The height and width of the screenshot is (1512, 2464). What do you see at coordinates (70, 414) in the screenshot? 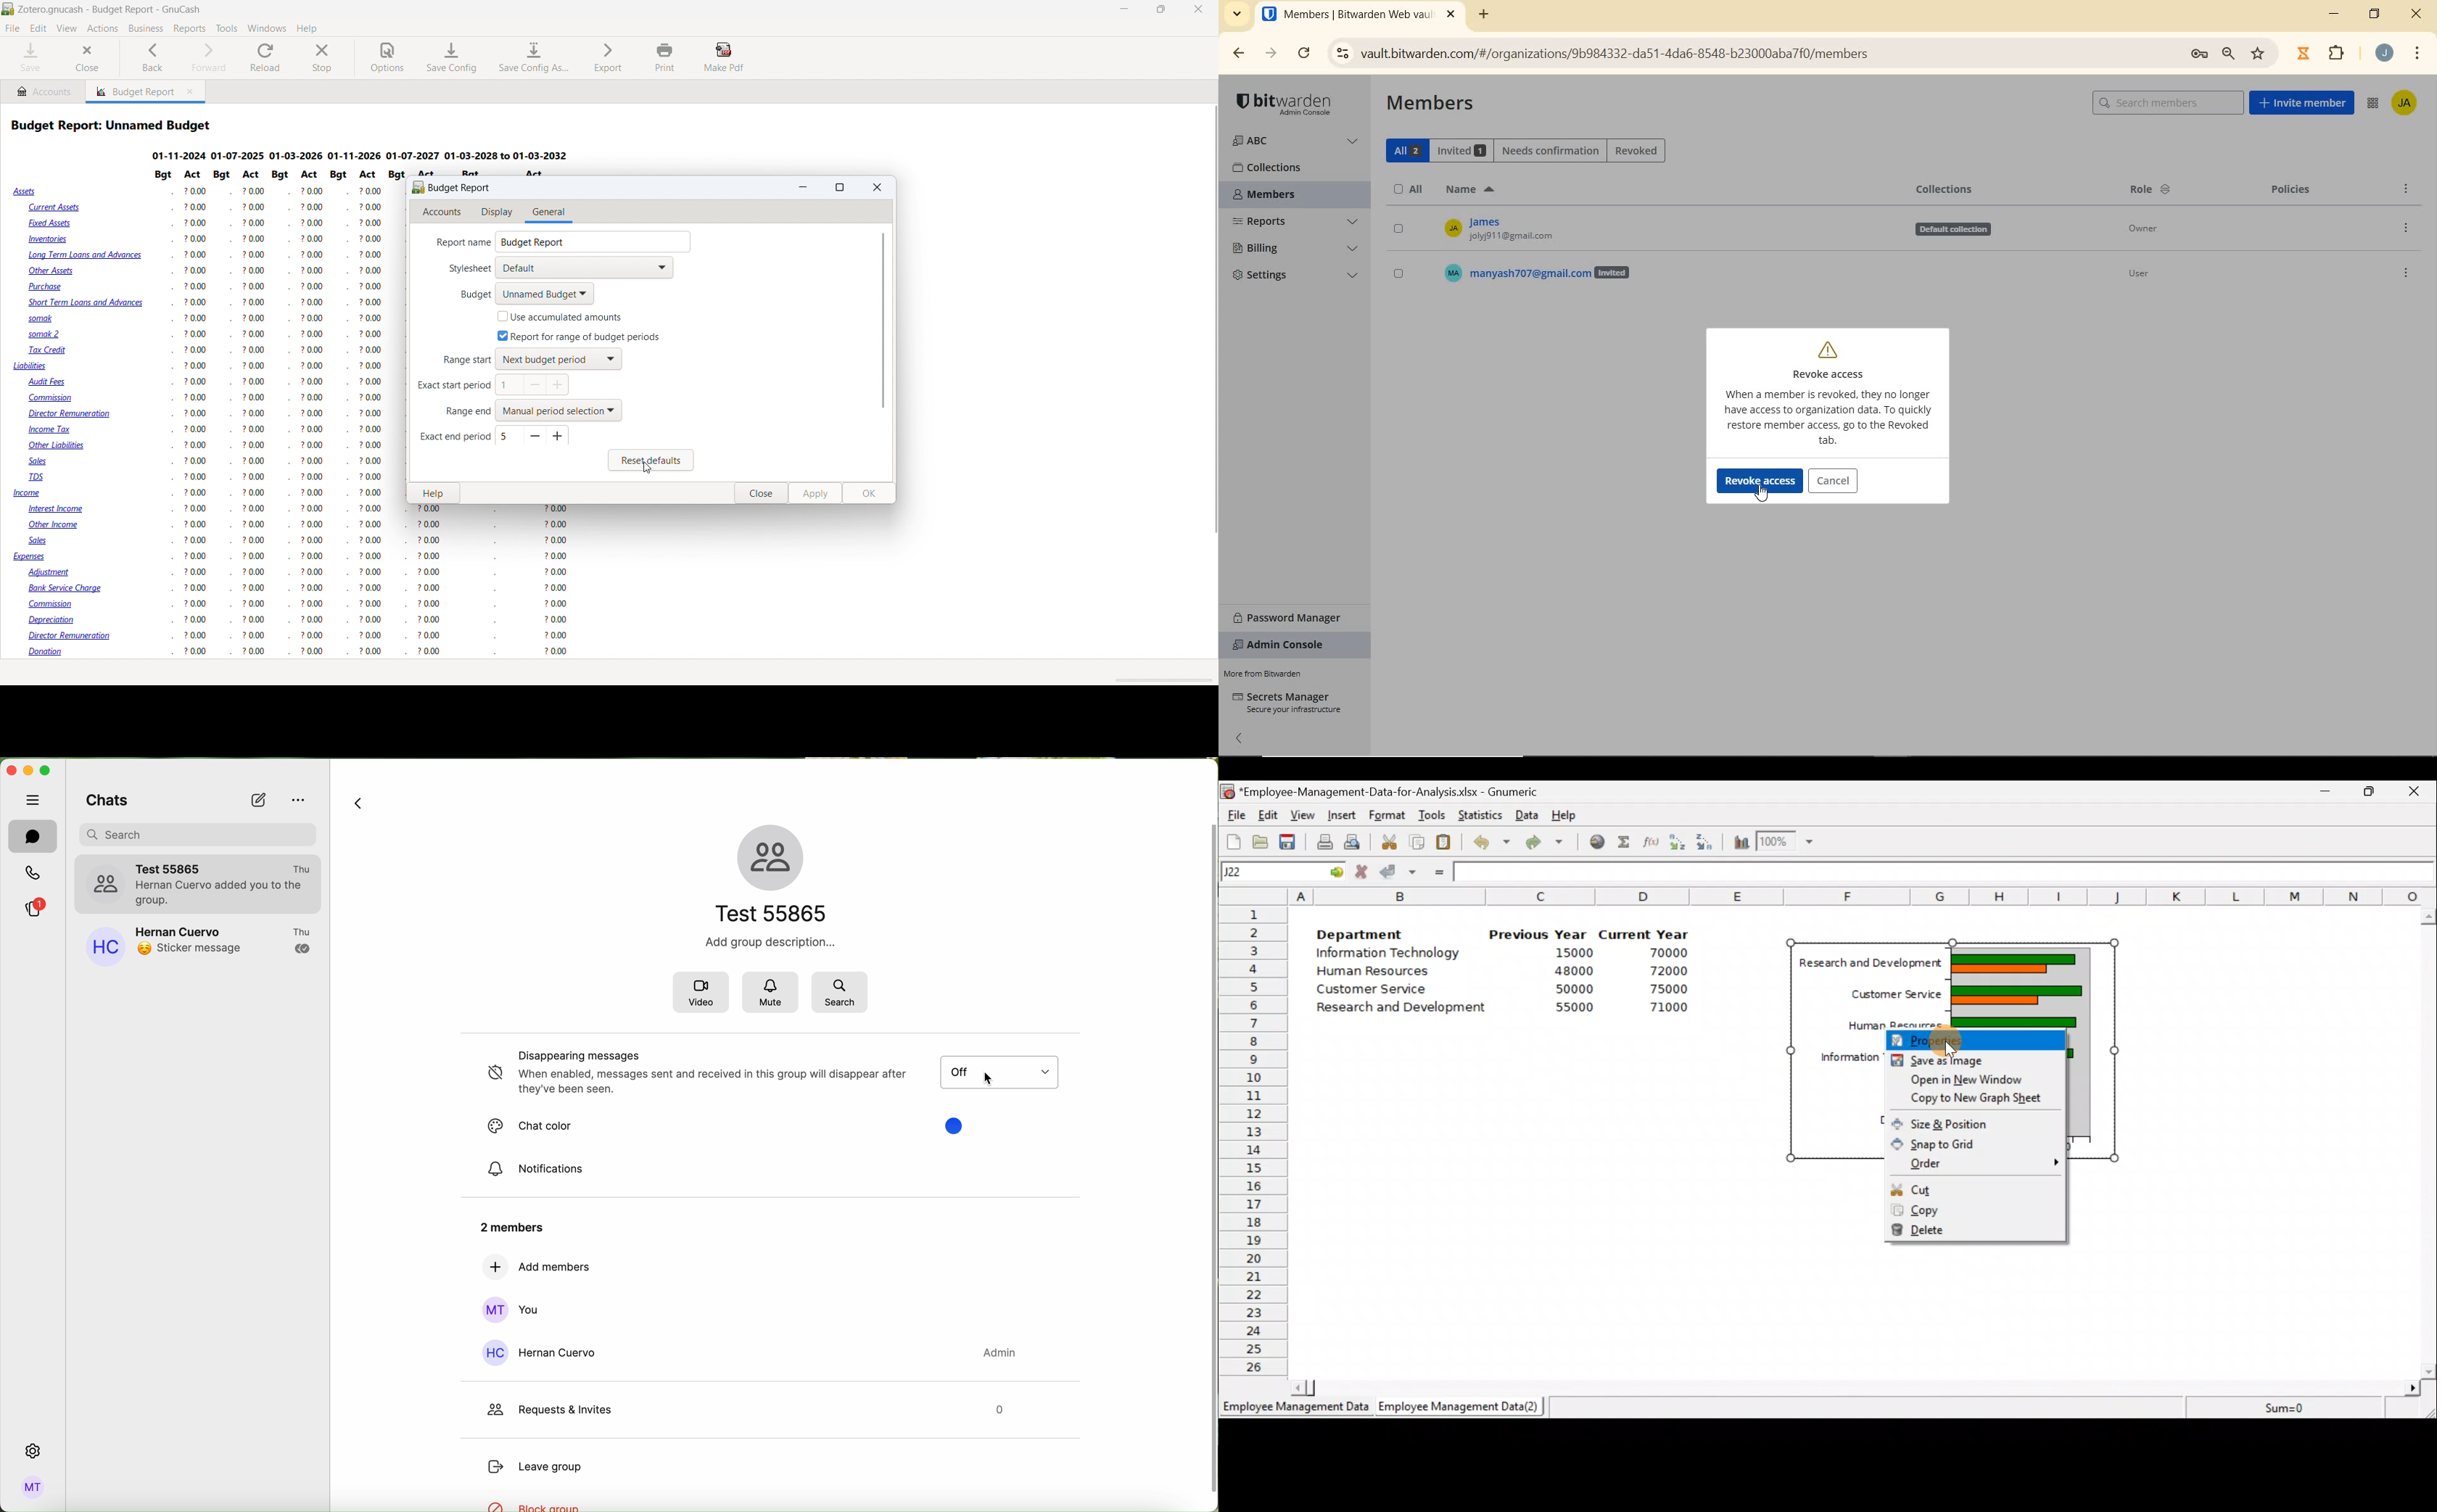
I see `Director Remuneration` at bounding box center [70, 414].